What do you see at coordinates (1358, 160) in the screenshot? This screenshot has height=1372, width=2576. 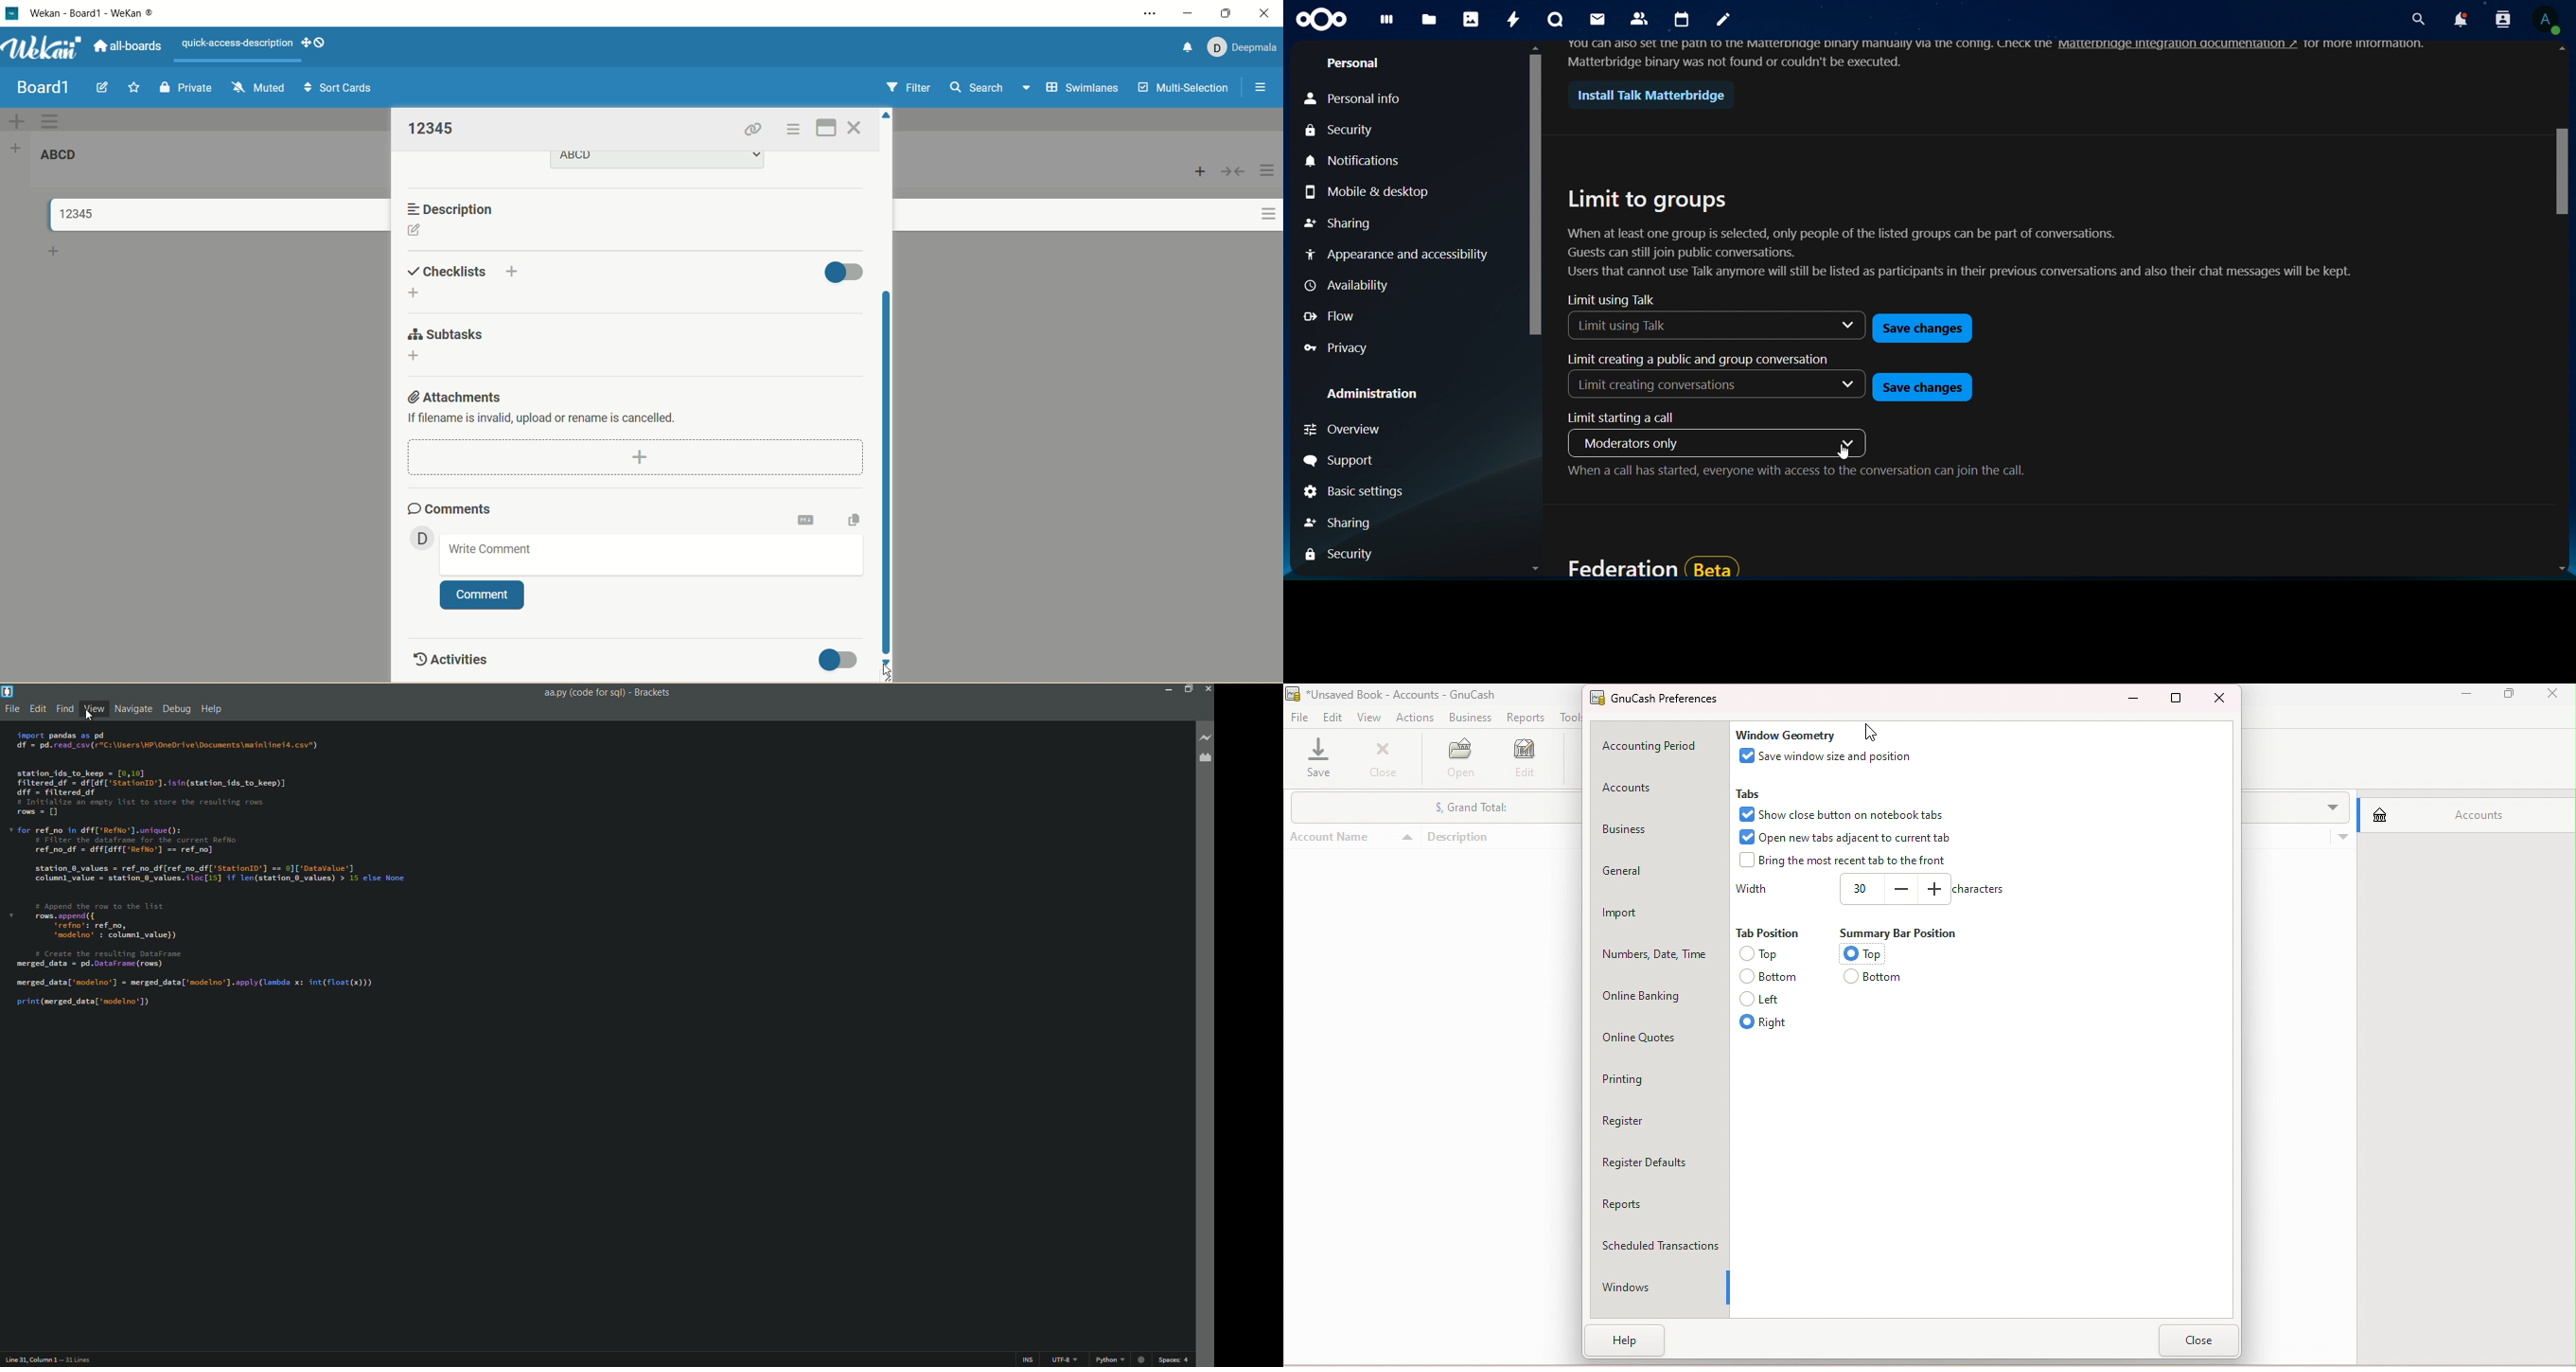 I see `notifications` at bounding box center [1358, 160].